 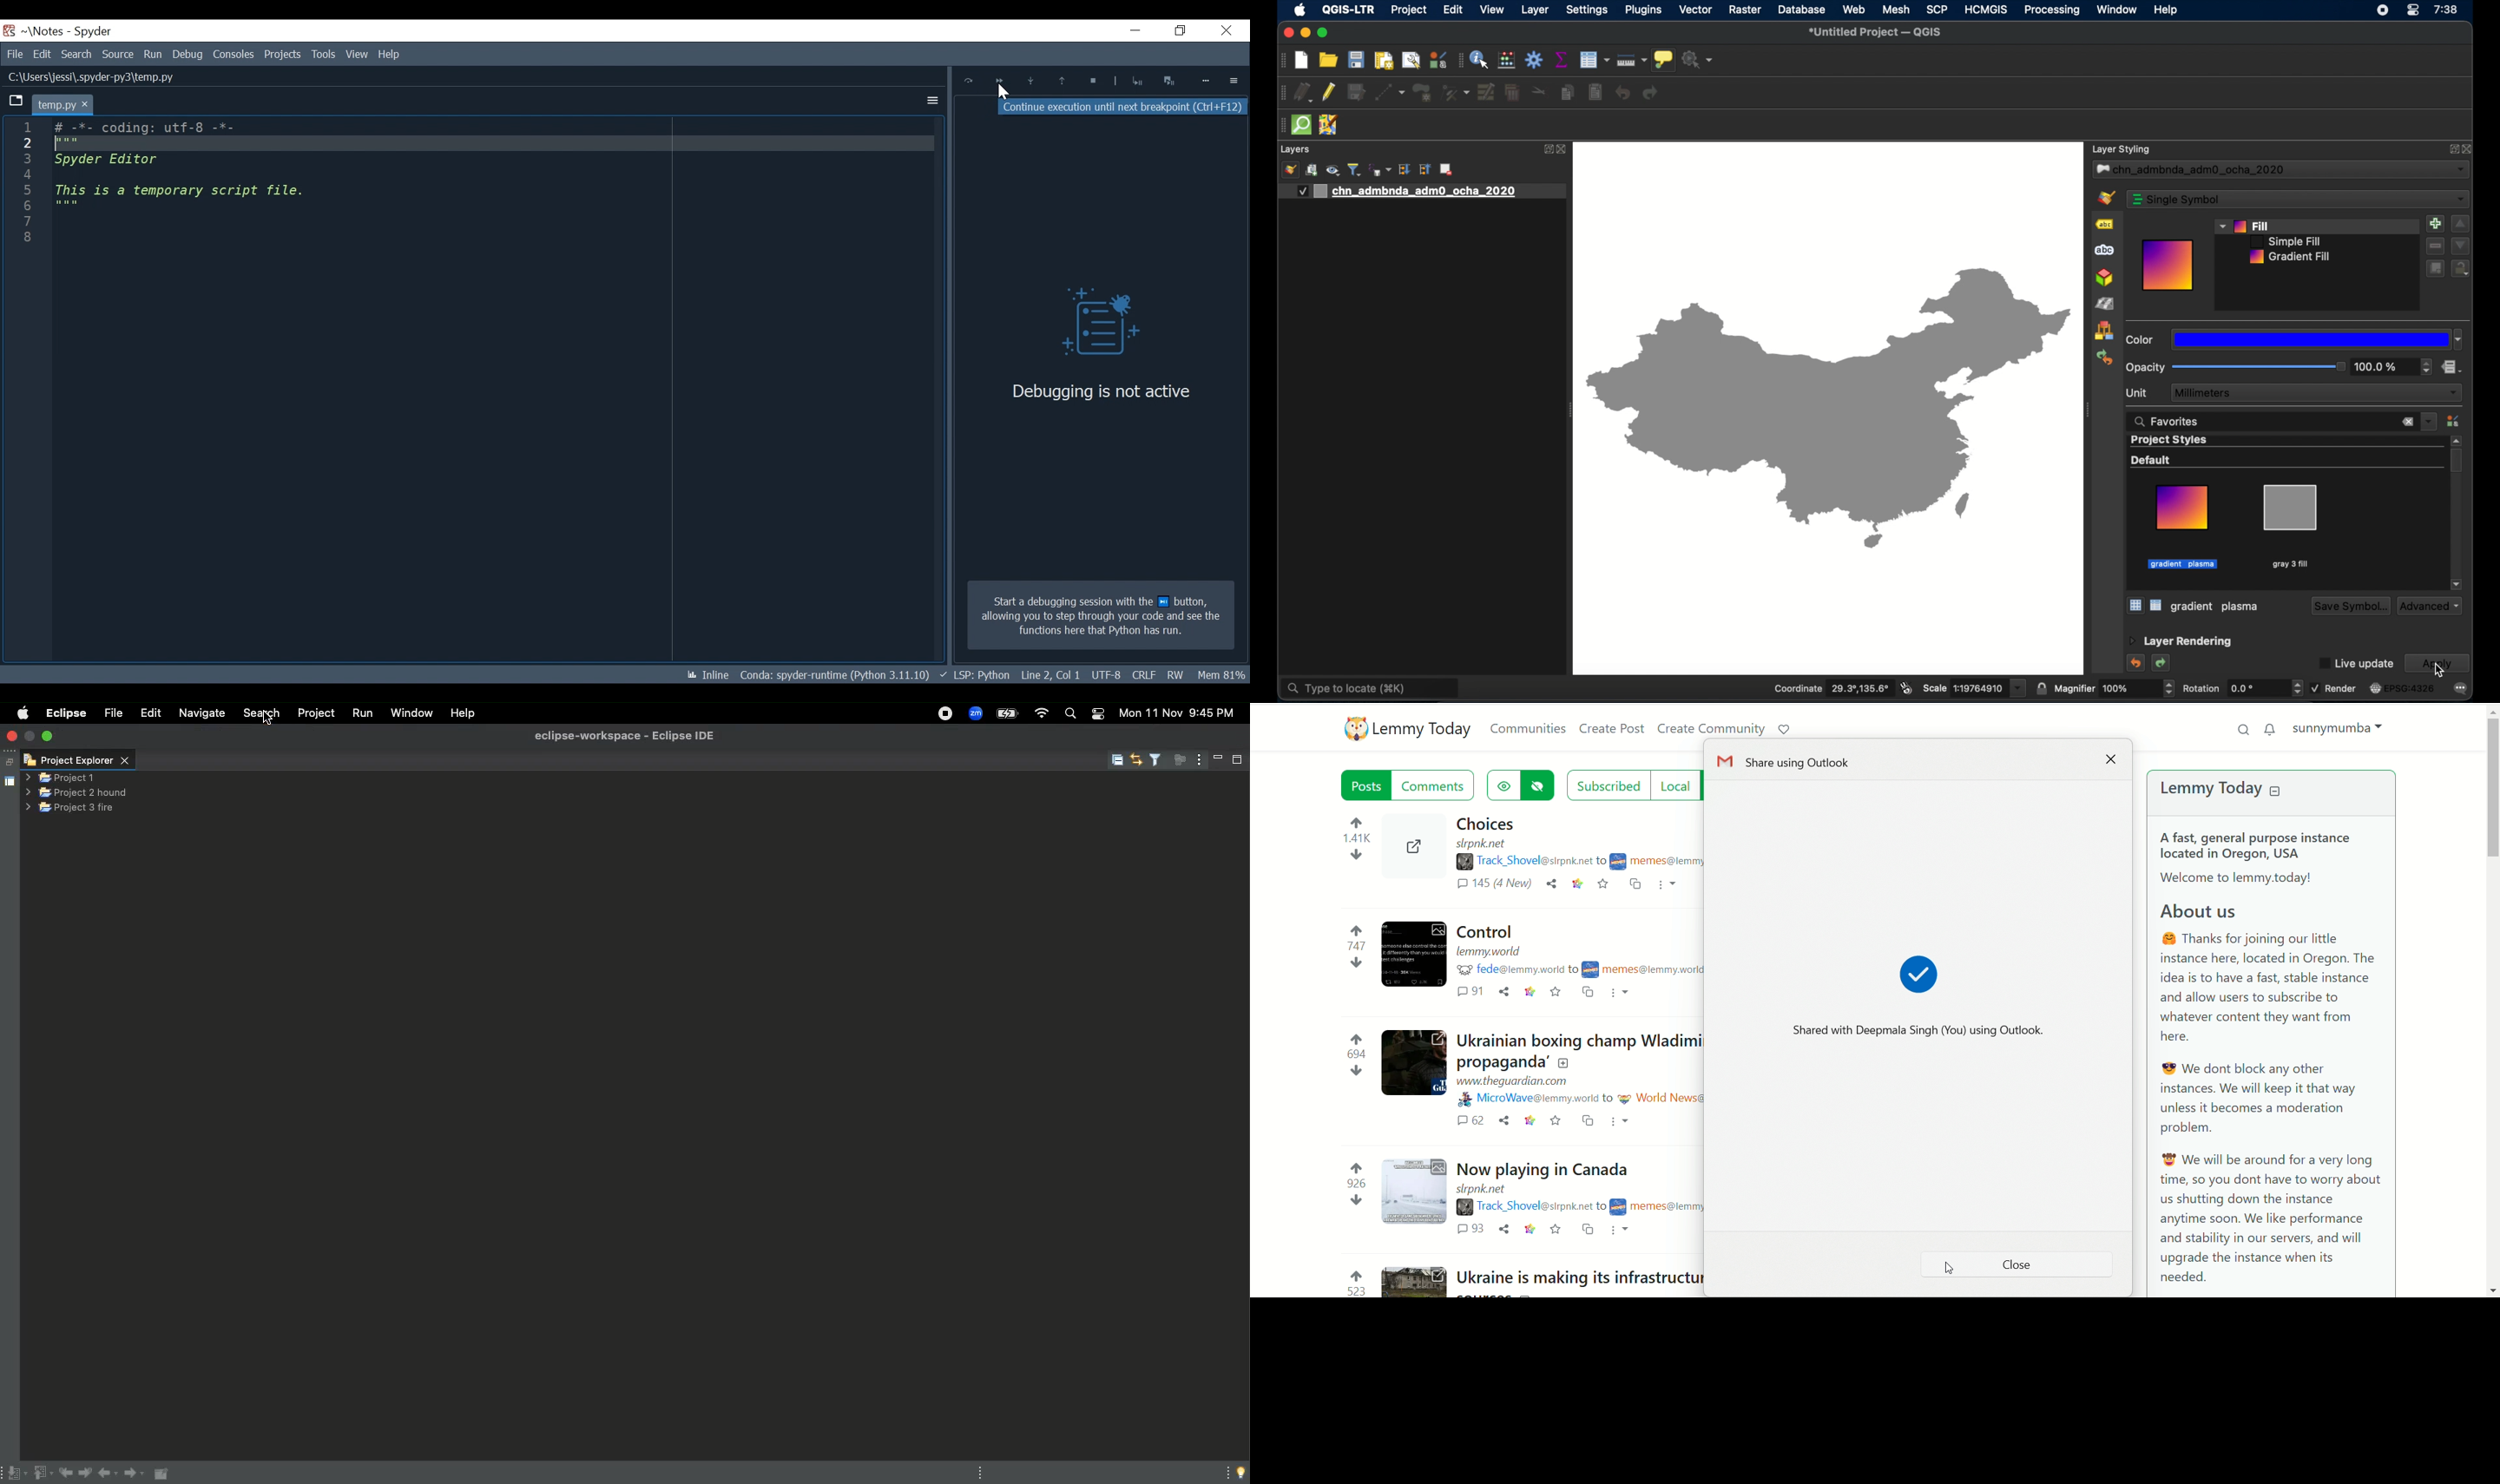 What do you see at coordinates (2460, 269) in the screenshot?
I see `lock` at bounding box center [2460, 269].